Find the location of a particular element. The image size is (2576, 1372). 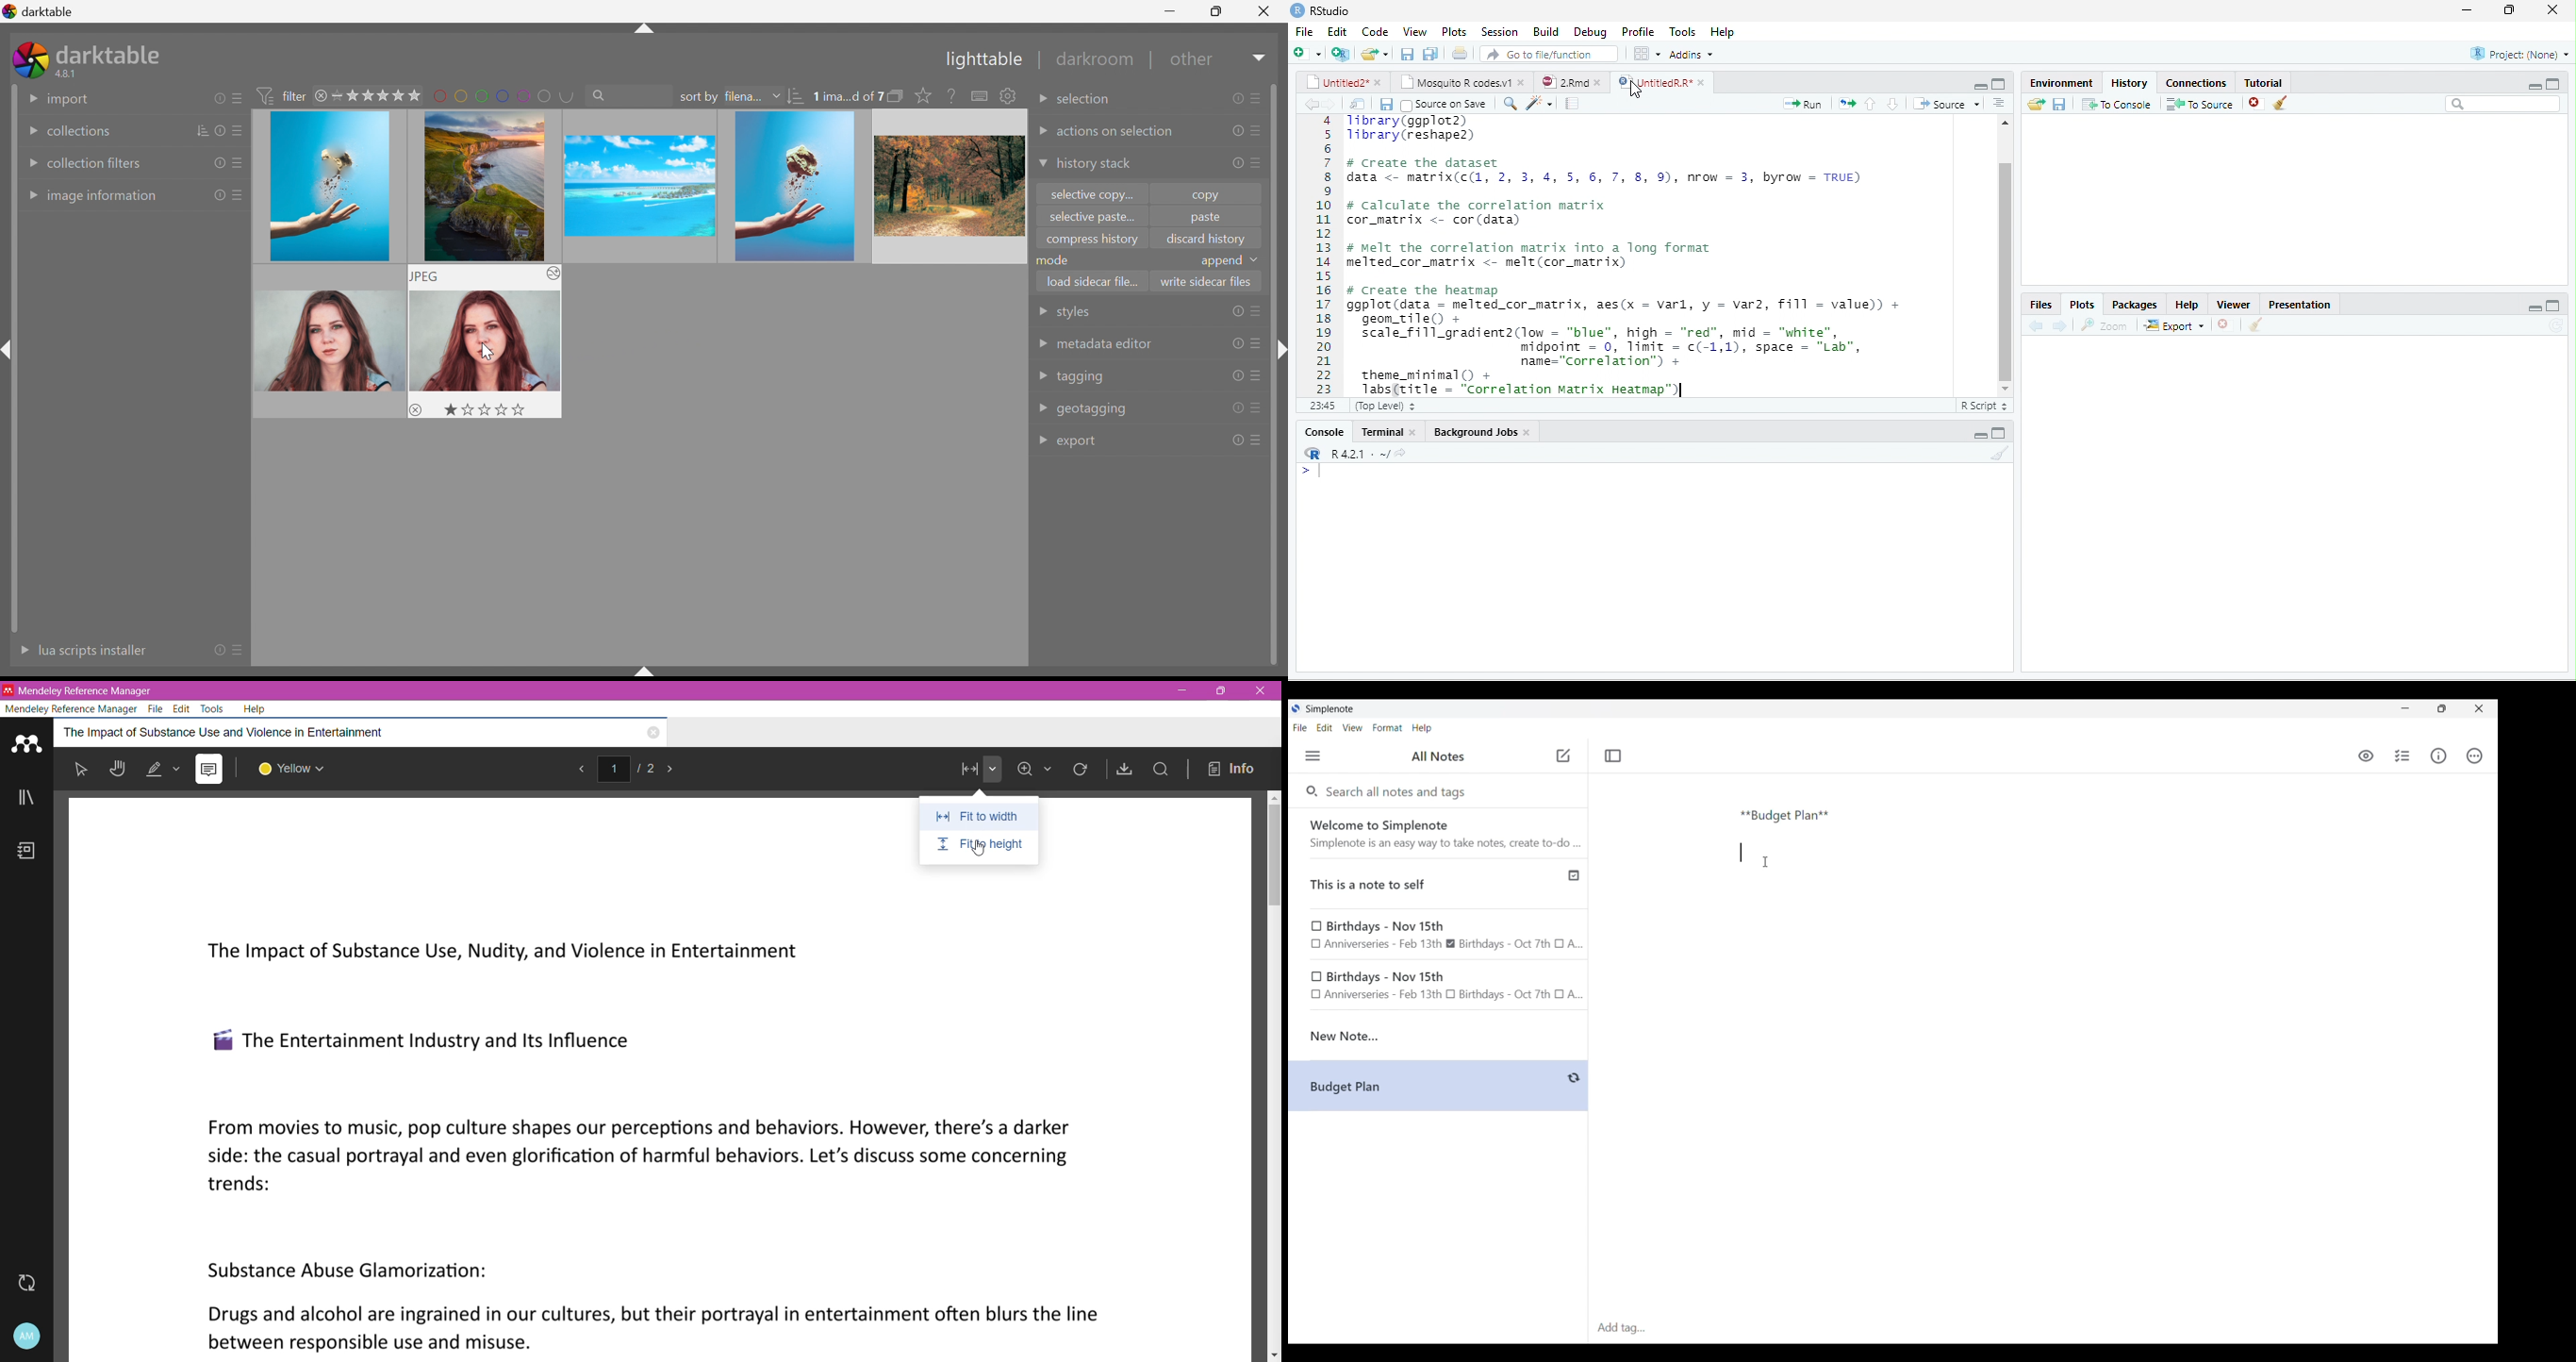

R SCRIPT is located at coordinates (1981, 407).